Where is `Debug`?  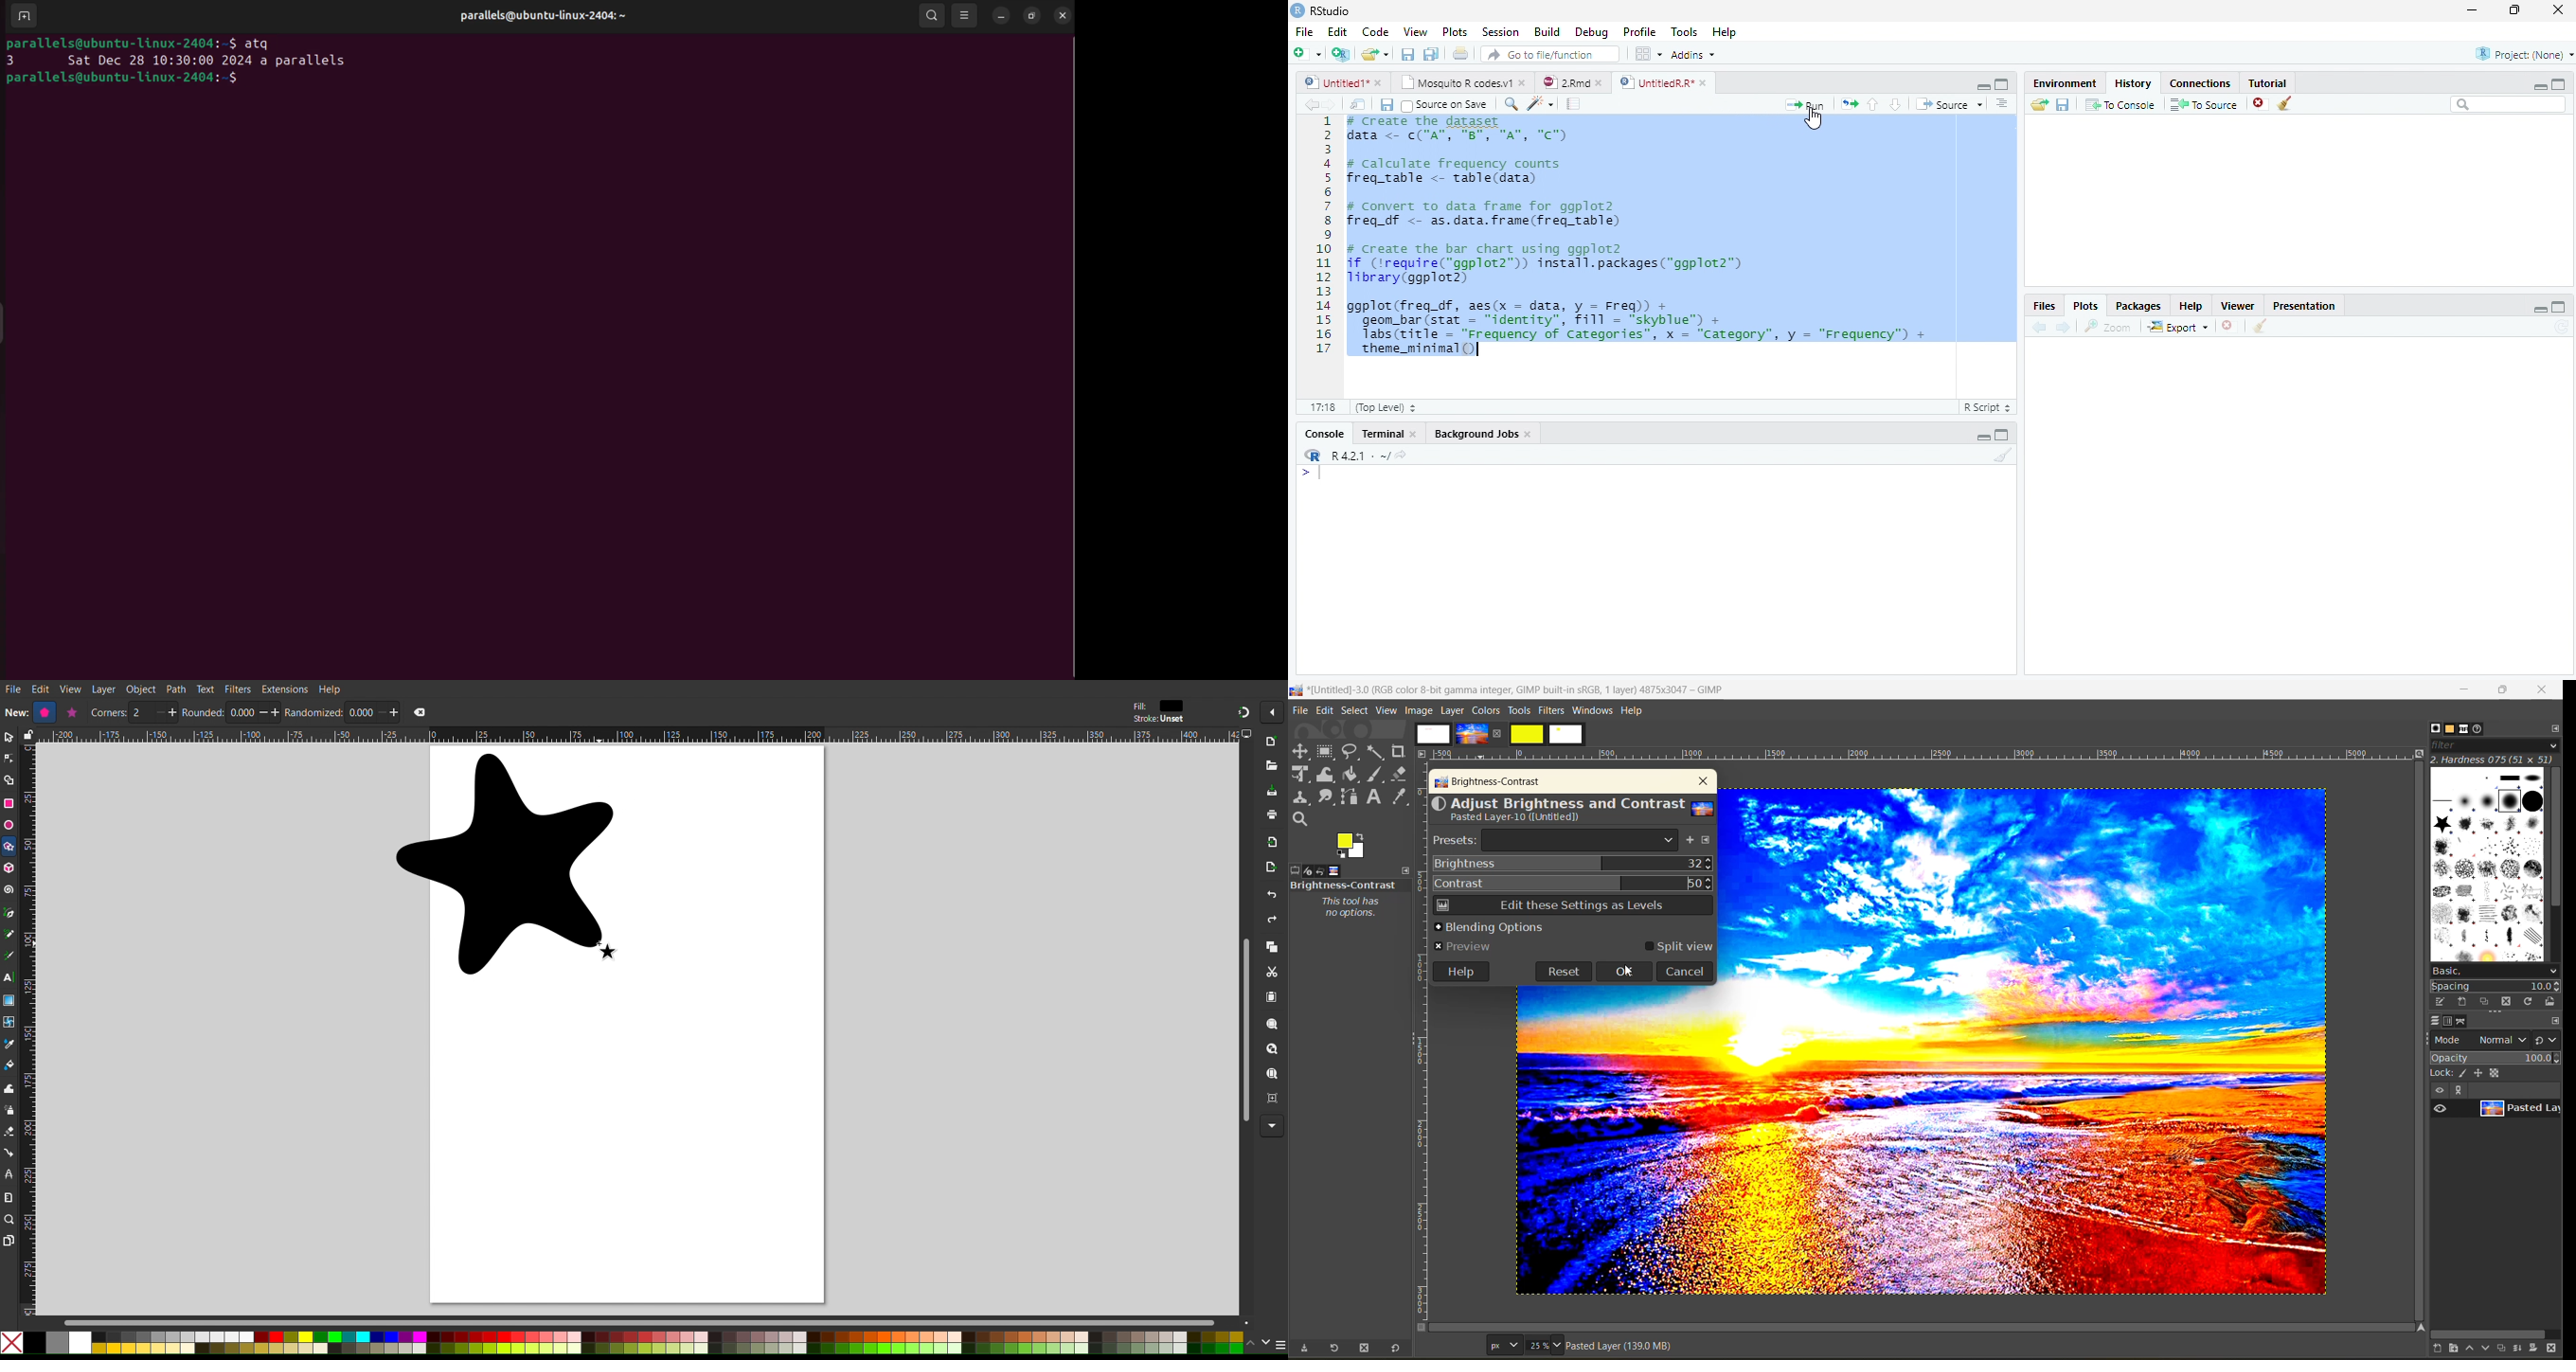
Debug is located at coordinates (1592, 31).